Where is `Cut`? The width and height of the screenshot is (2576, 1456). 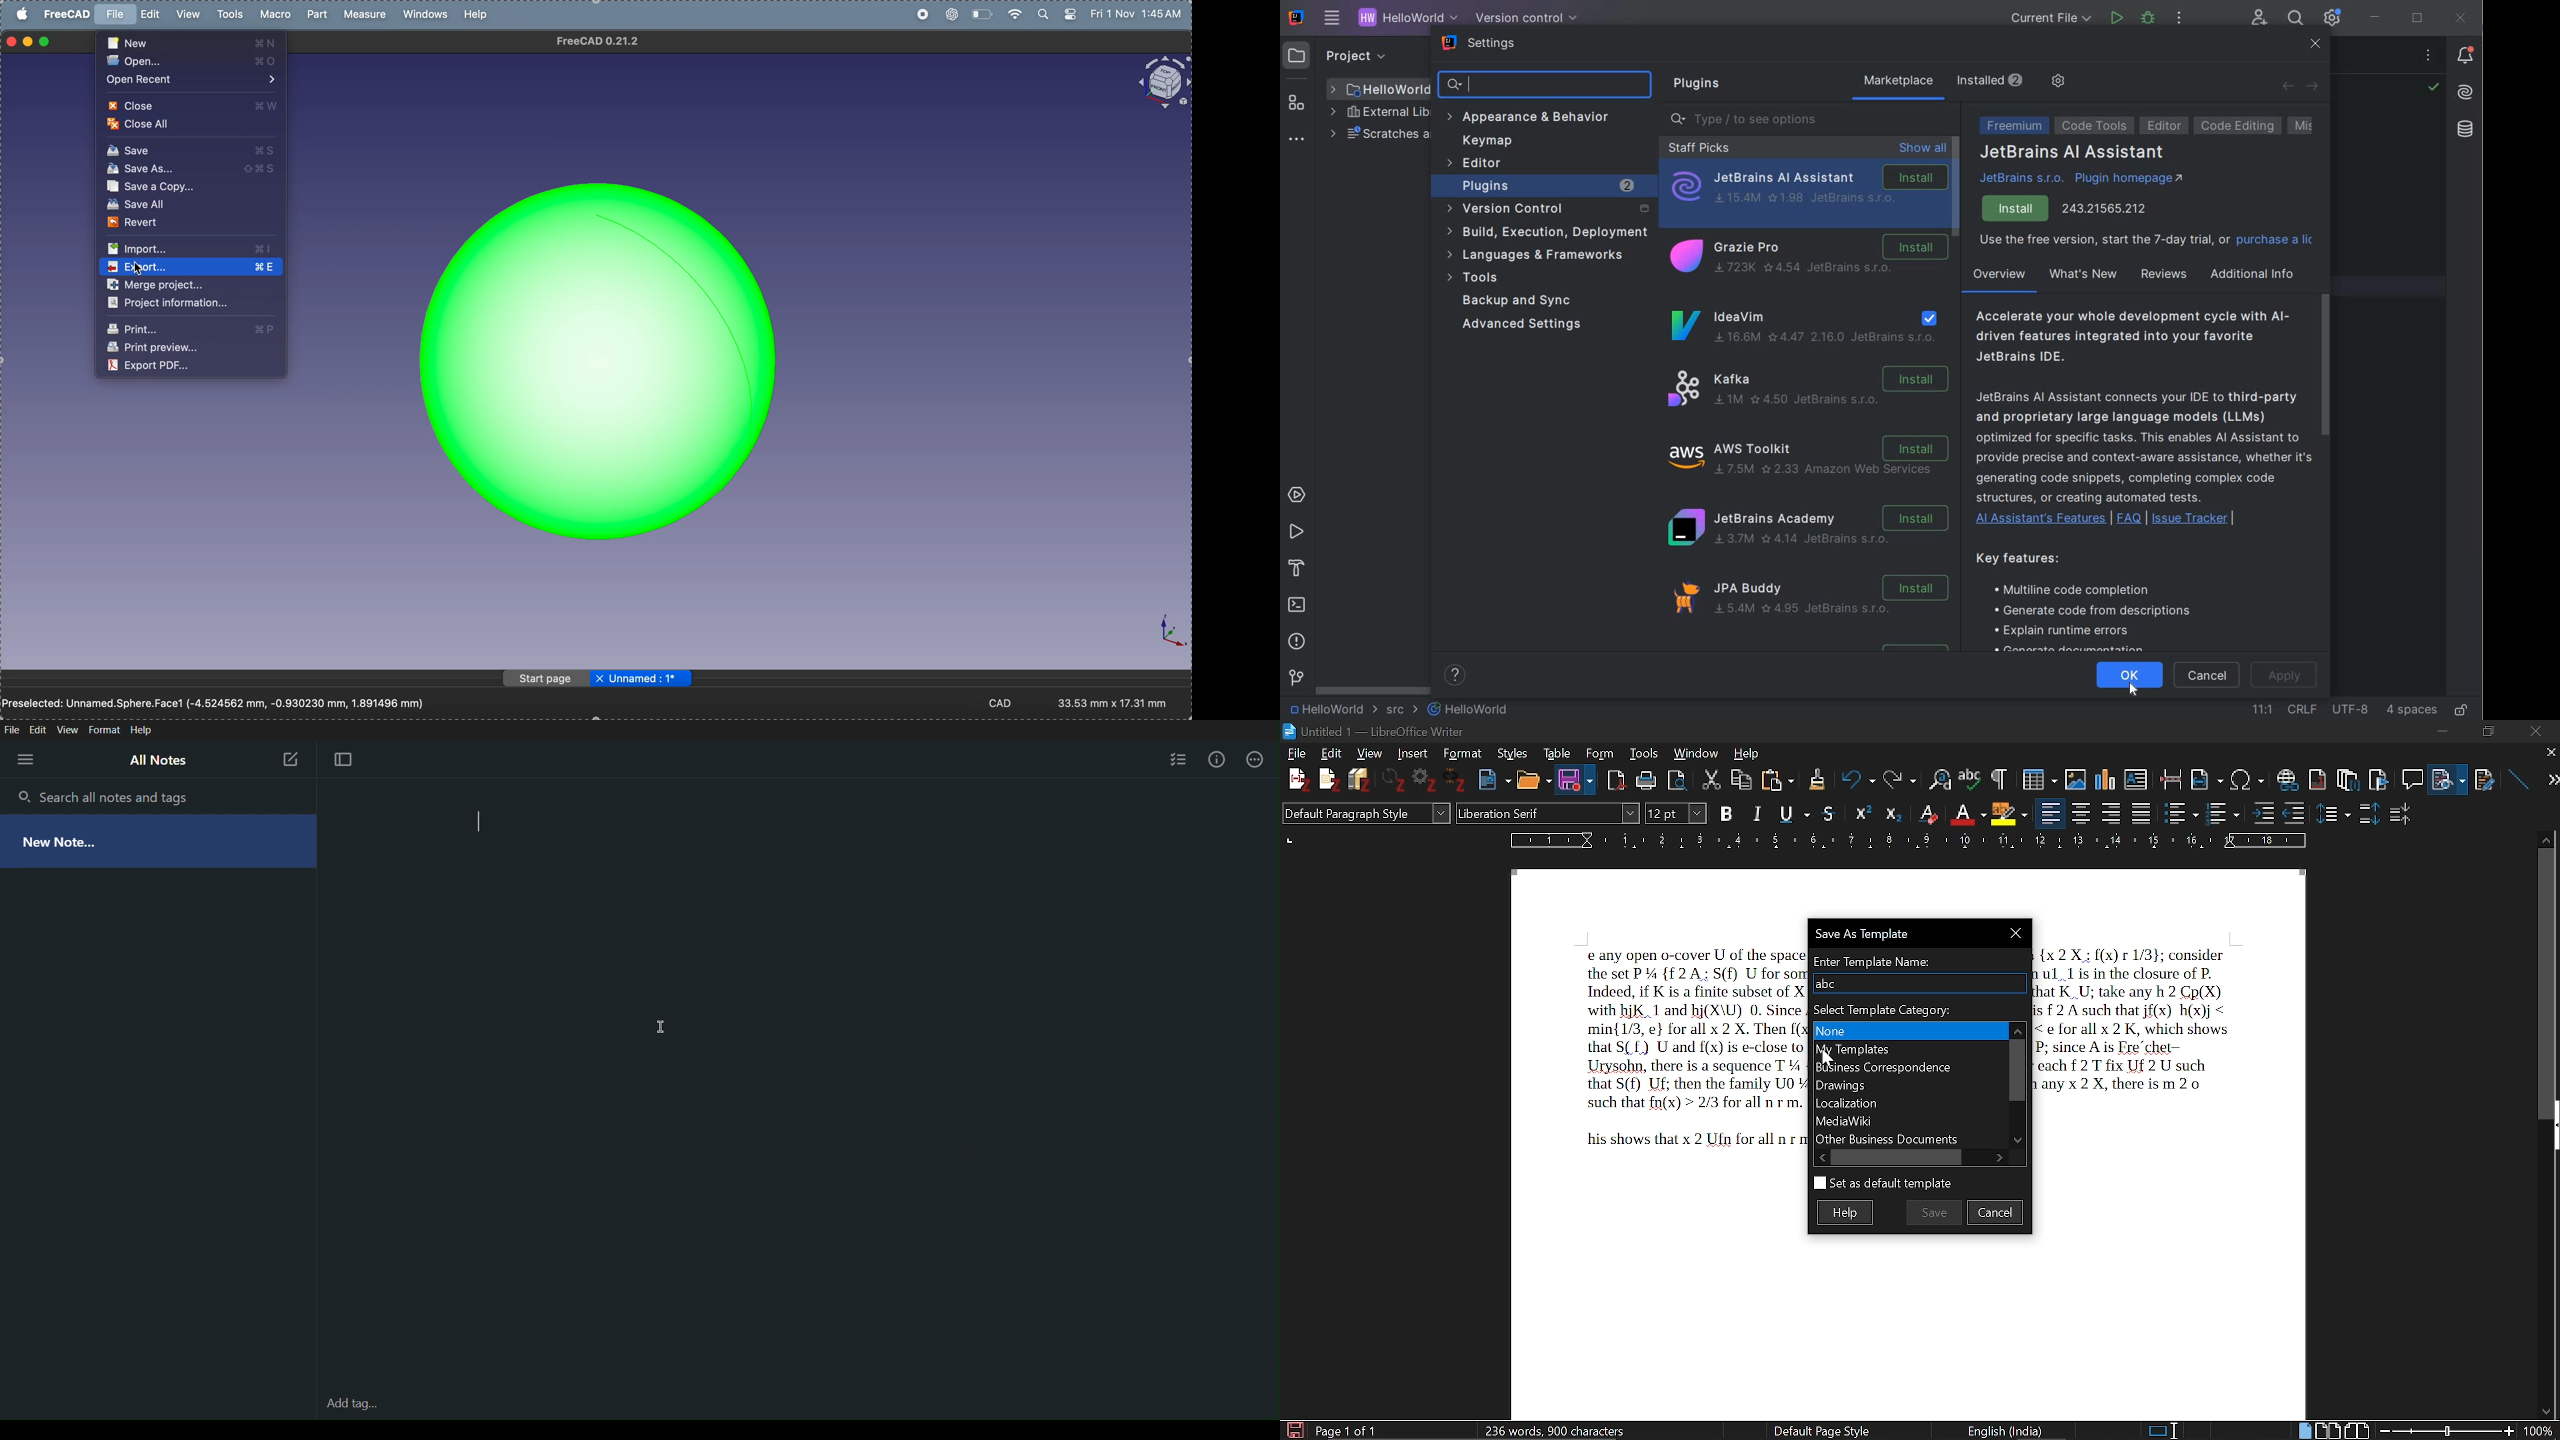 Cut is located at coordinates (1713, 778).